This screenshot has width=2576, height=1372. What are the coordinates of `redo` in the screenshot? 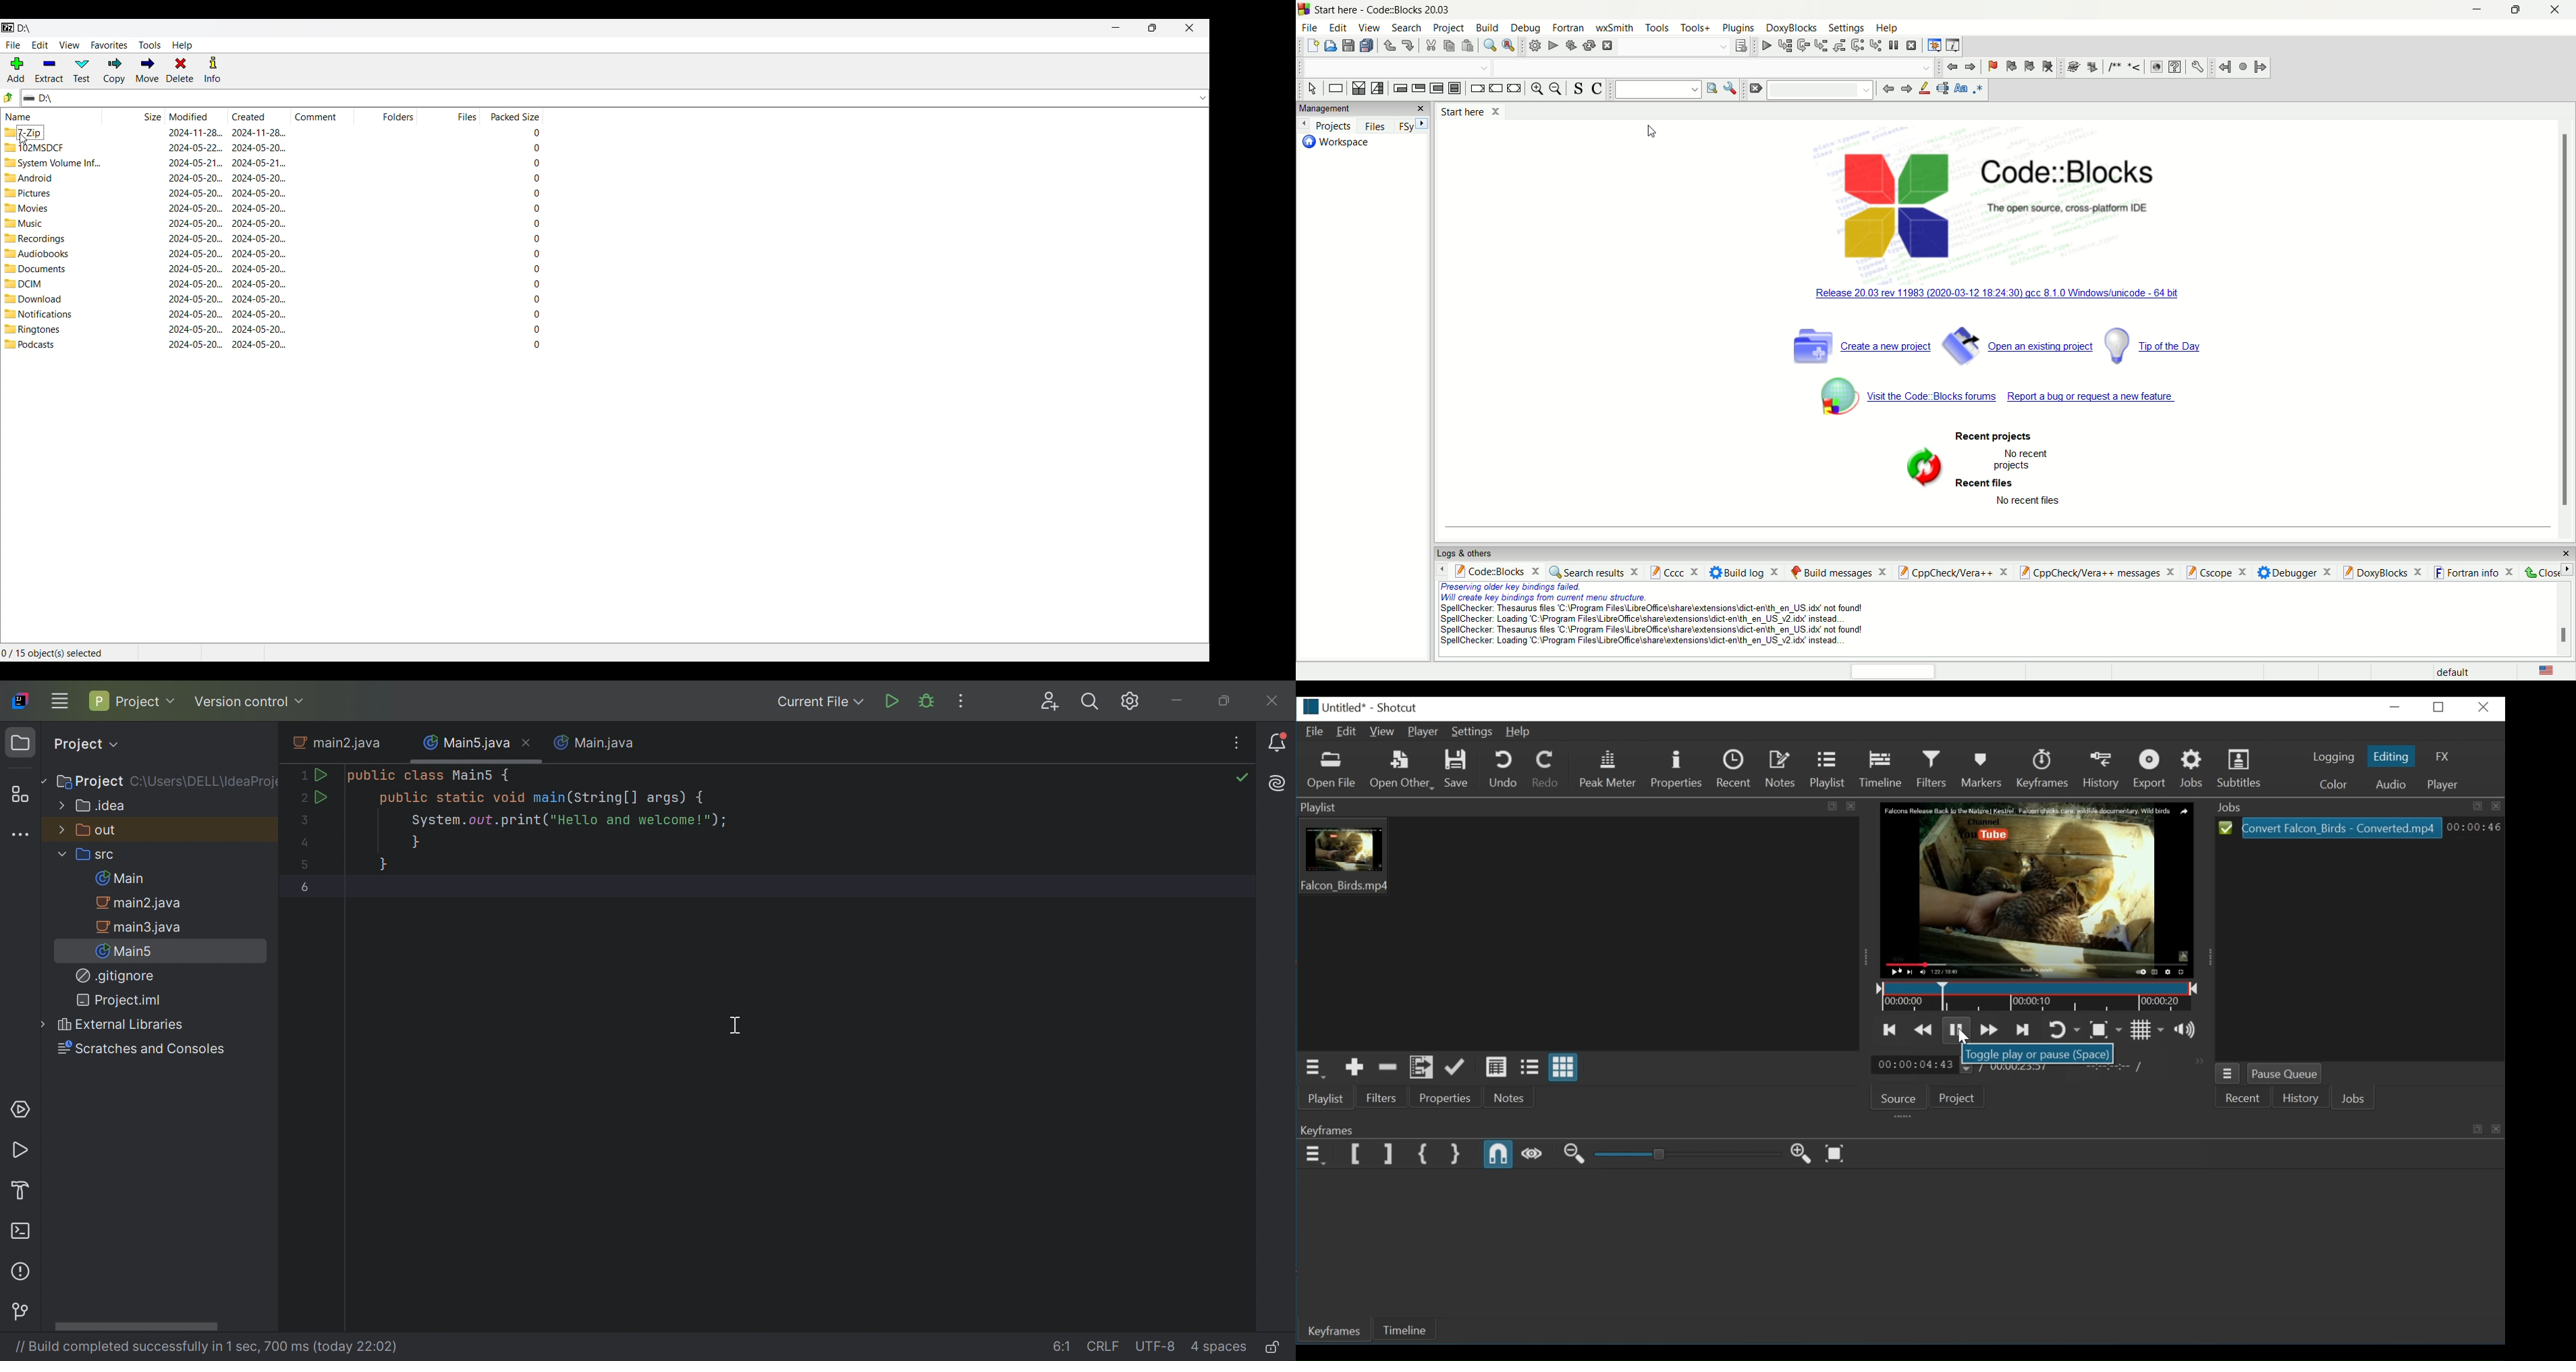 It's located at (1408, 45).